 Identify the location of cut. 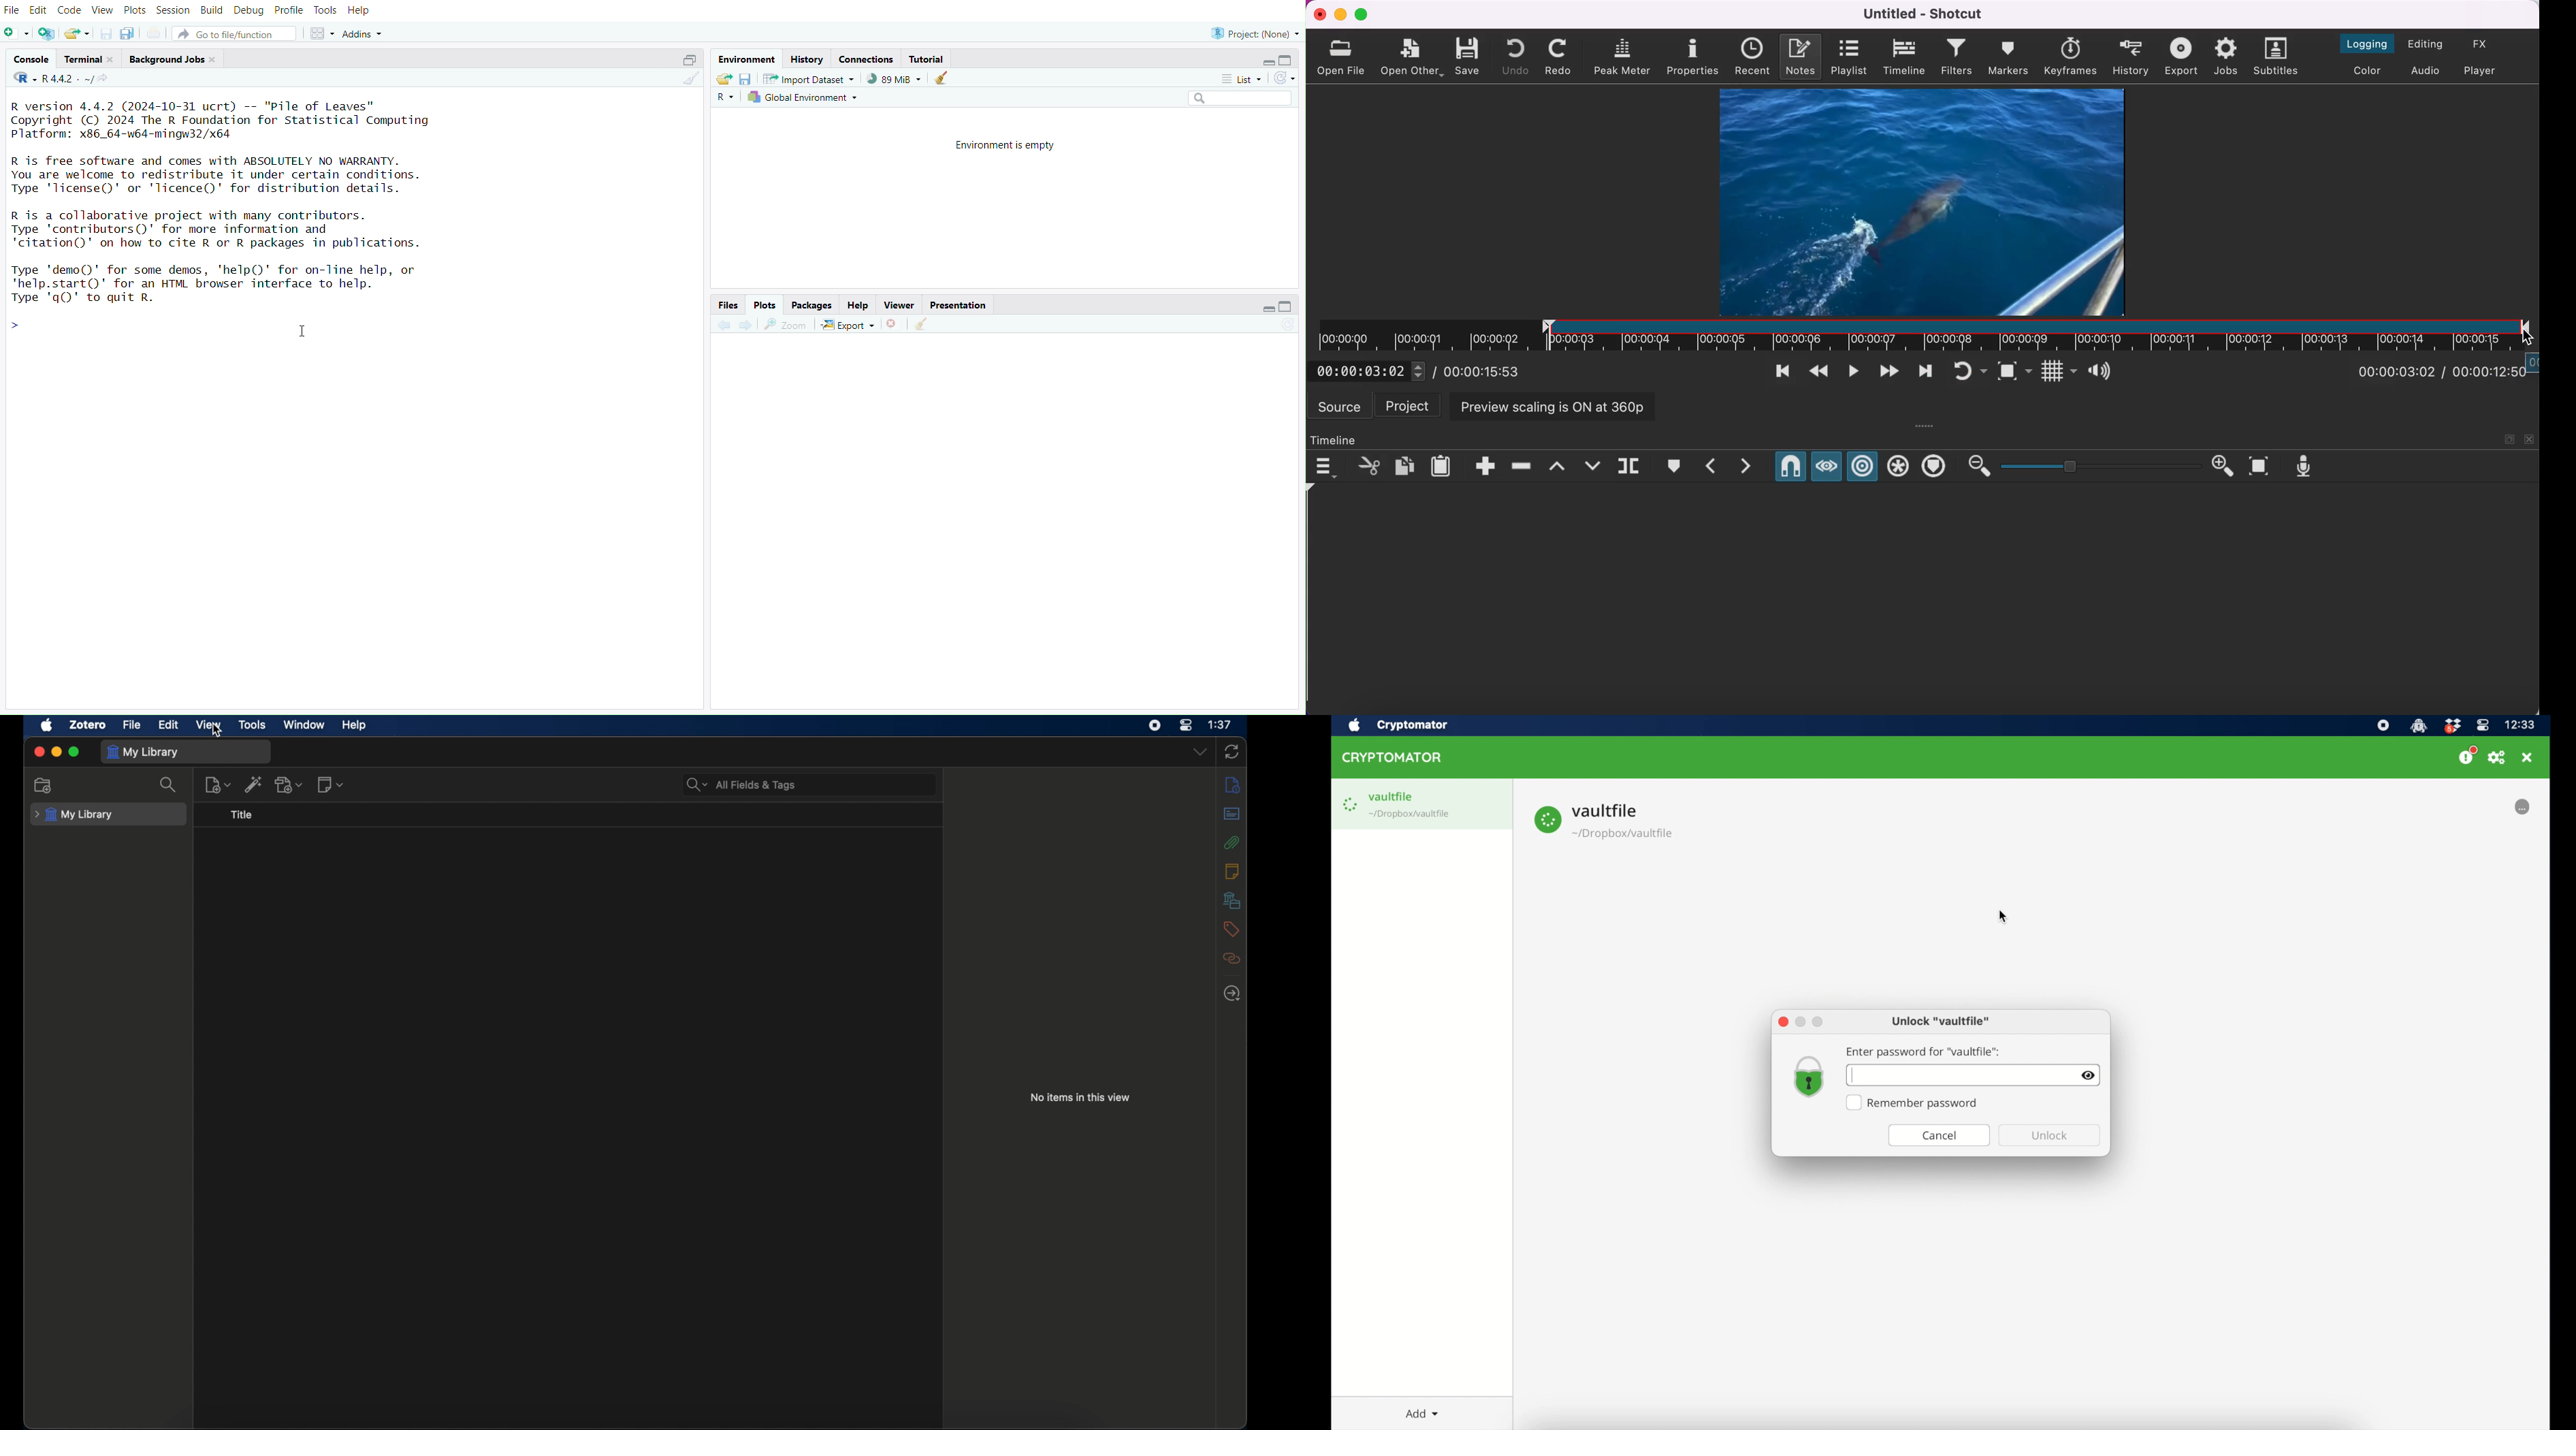
(1366, 464).